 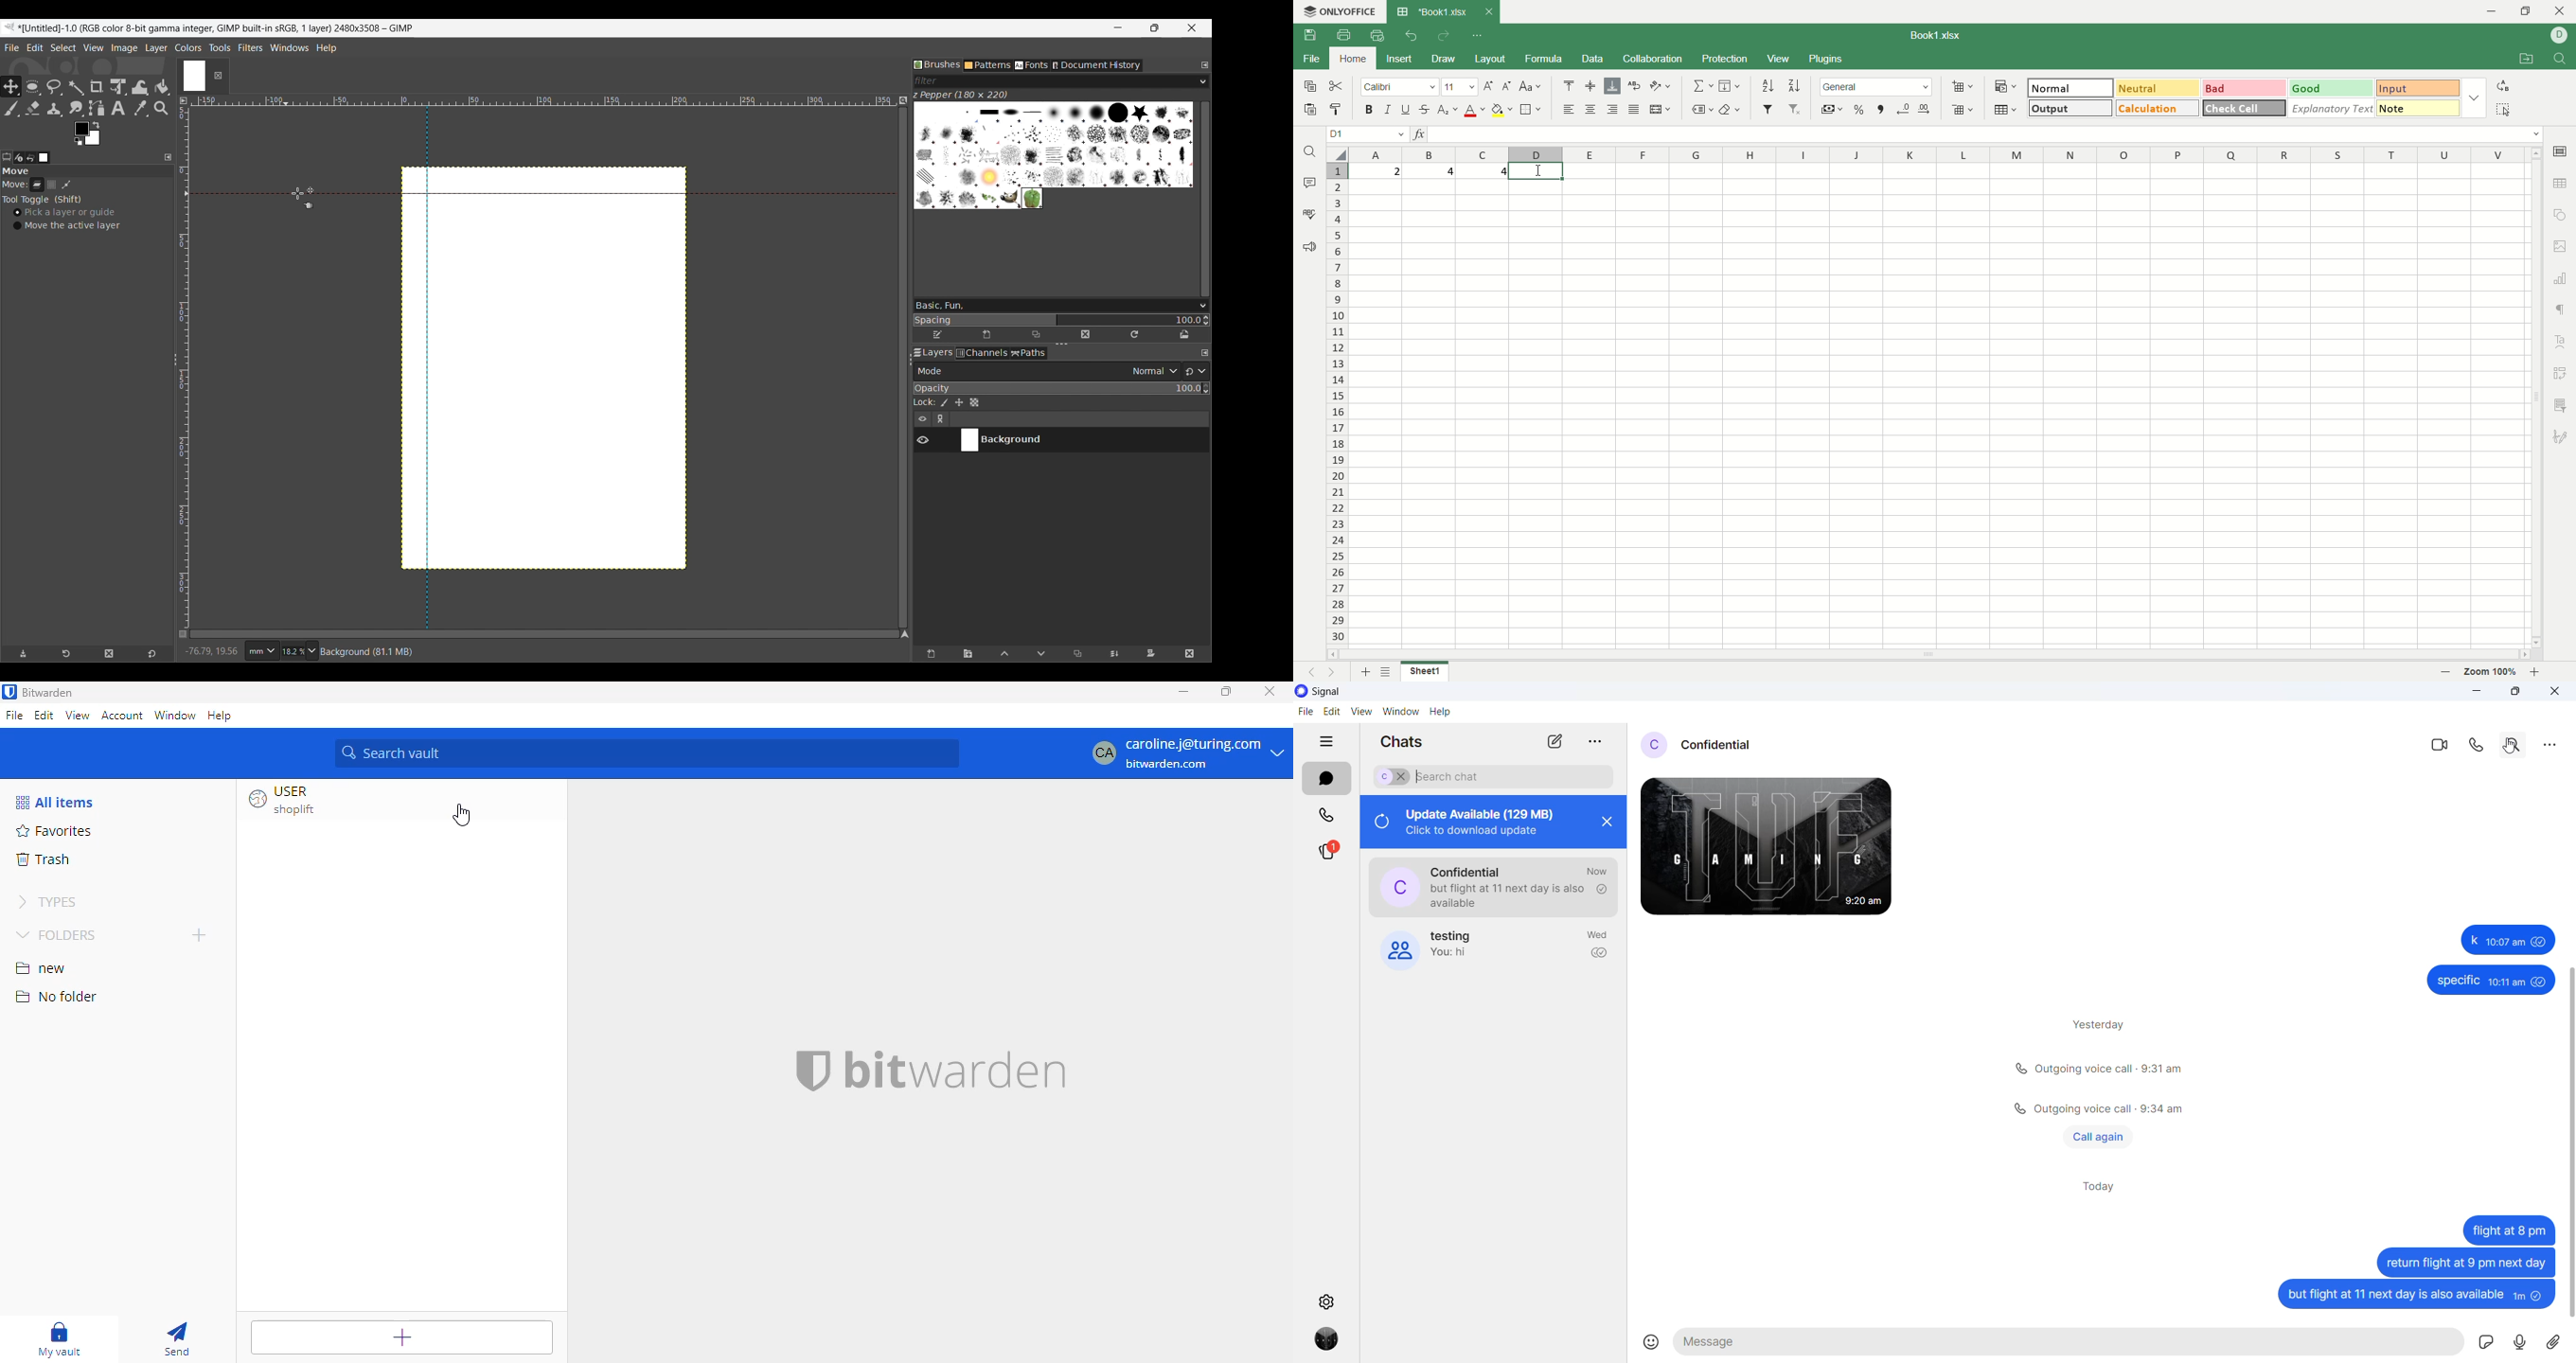 What do you see at coordinates (2100, 1070) in the screenshot?
I see `calls info` at bounding box center [2100, 1070].